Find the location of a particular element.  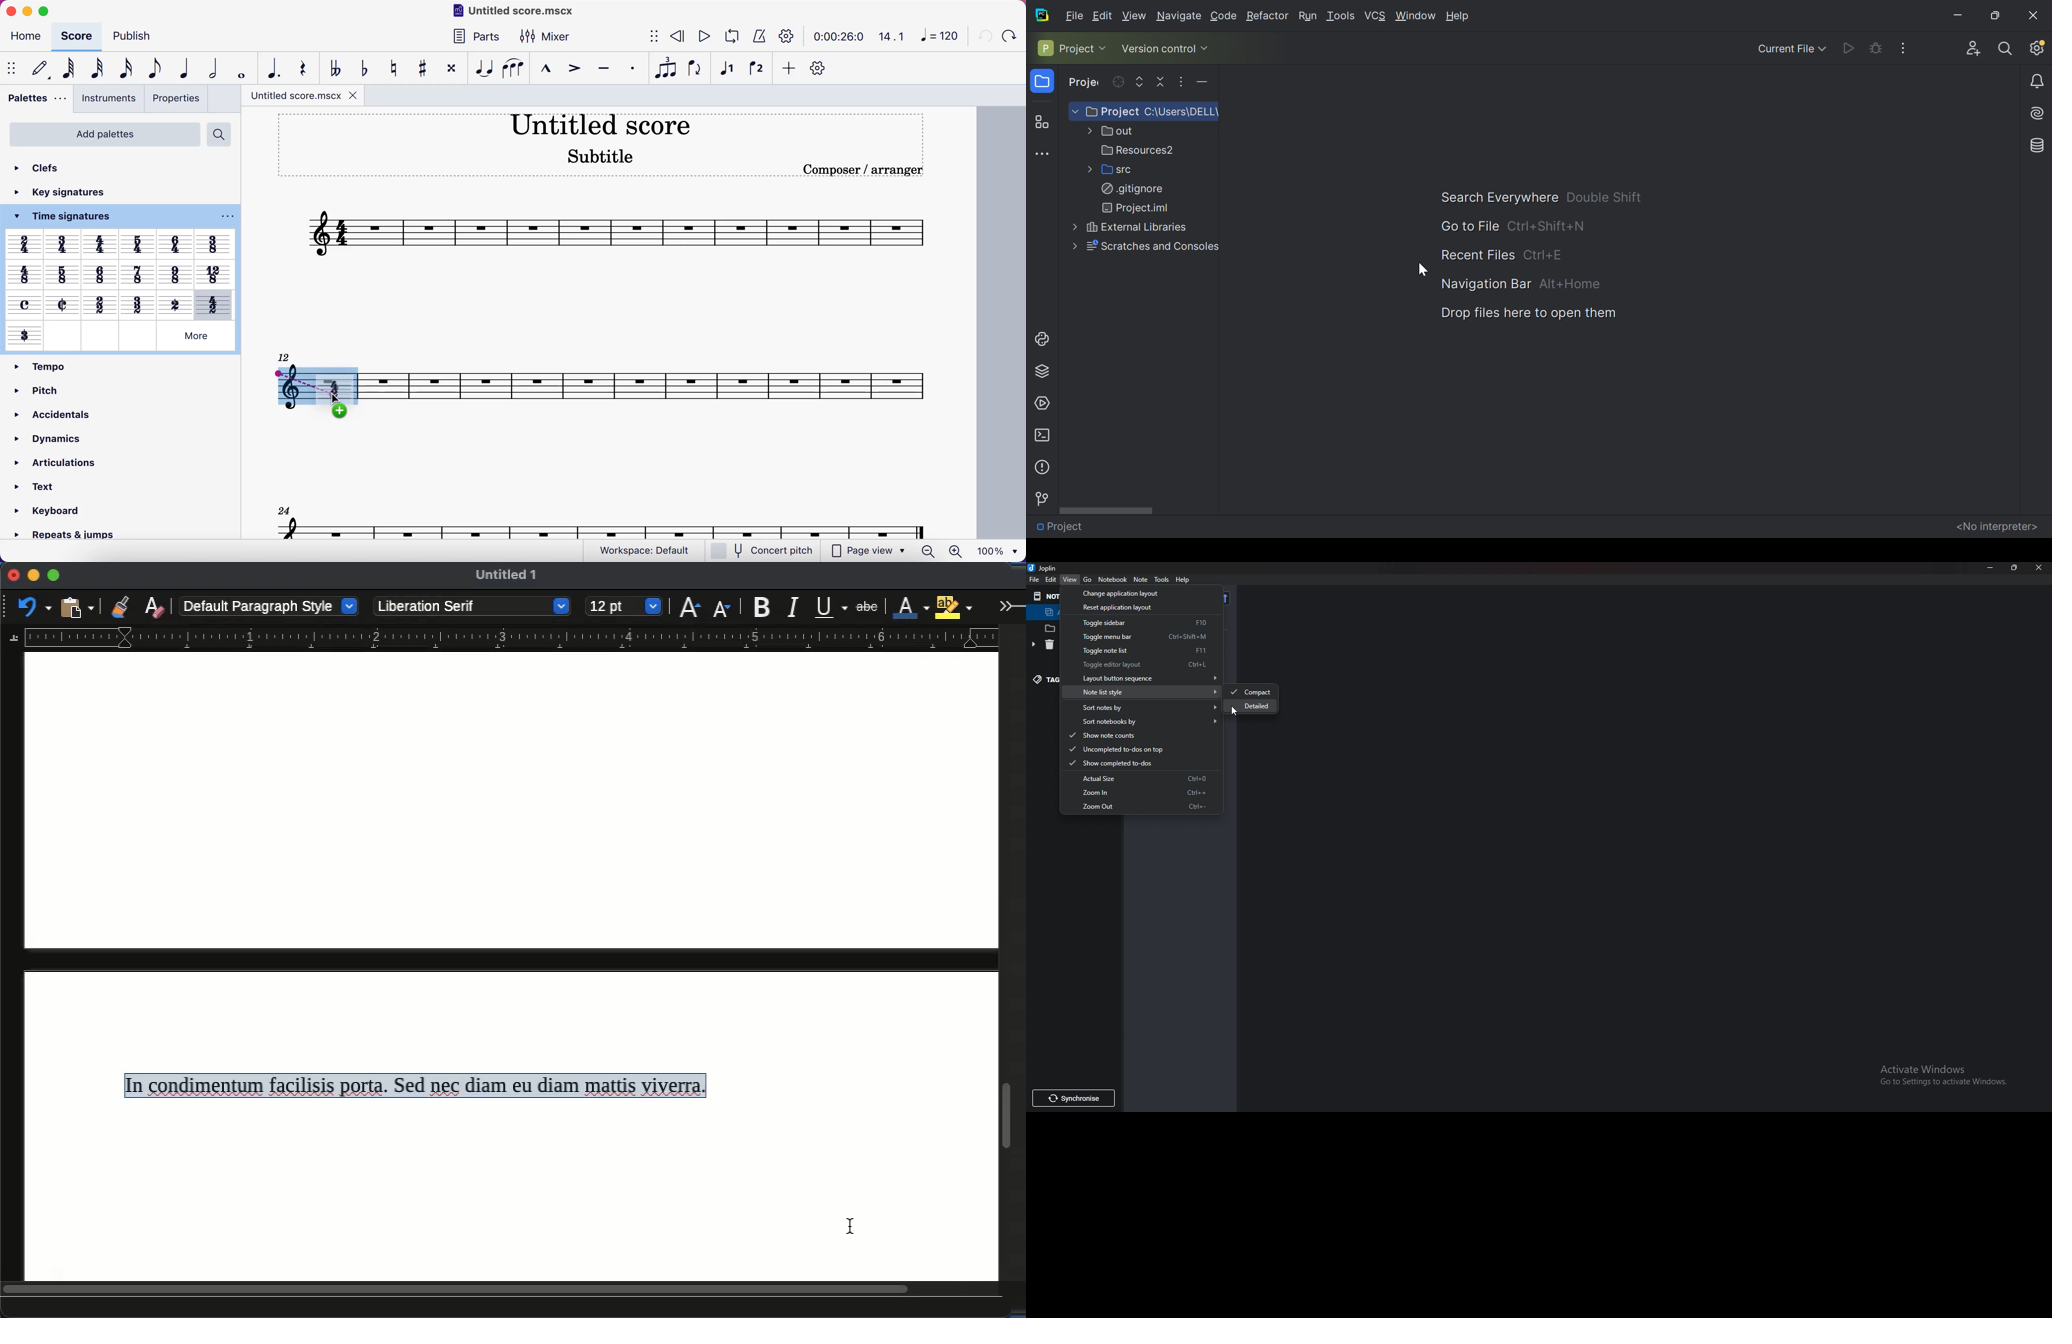

add is located at coordinates (788, 69).